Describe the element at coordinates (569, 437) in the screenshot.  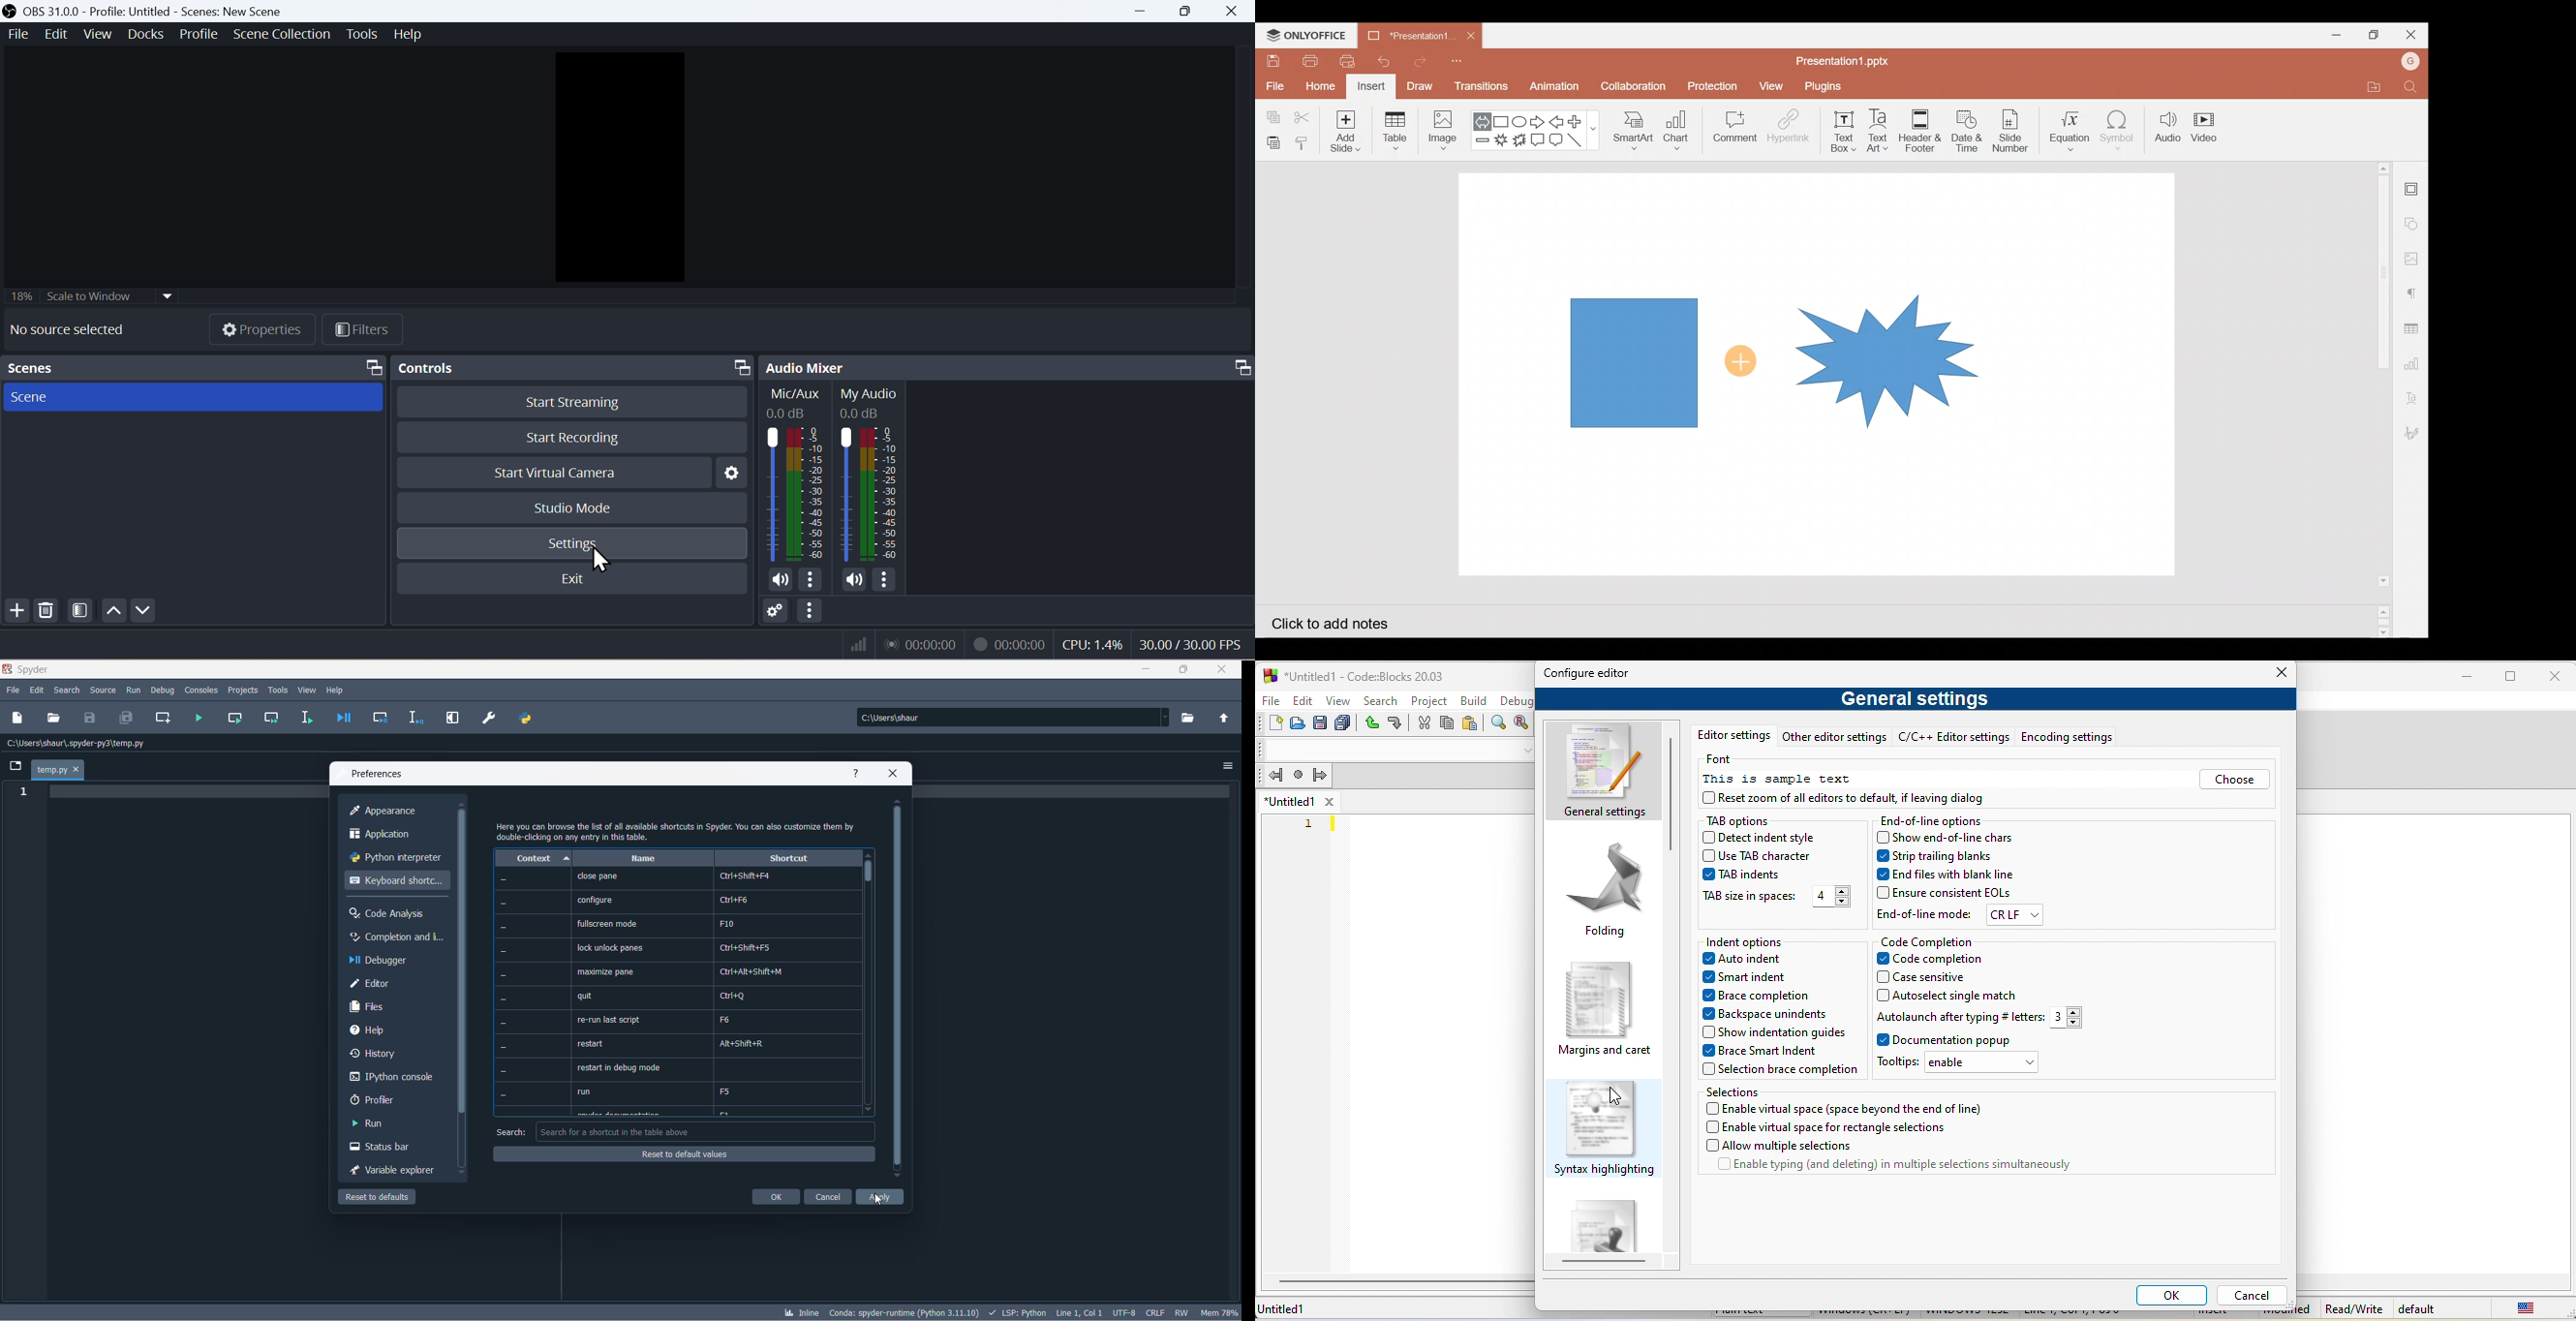
I see `Start recording` at that location.